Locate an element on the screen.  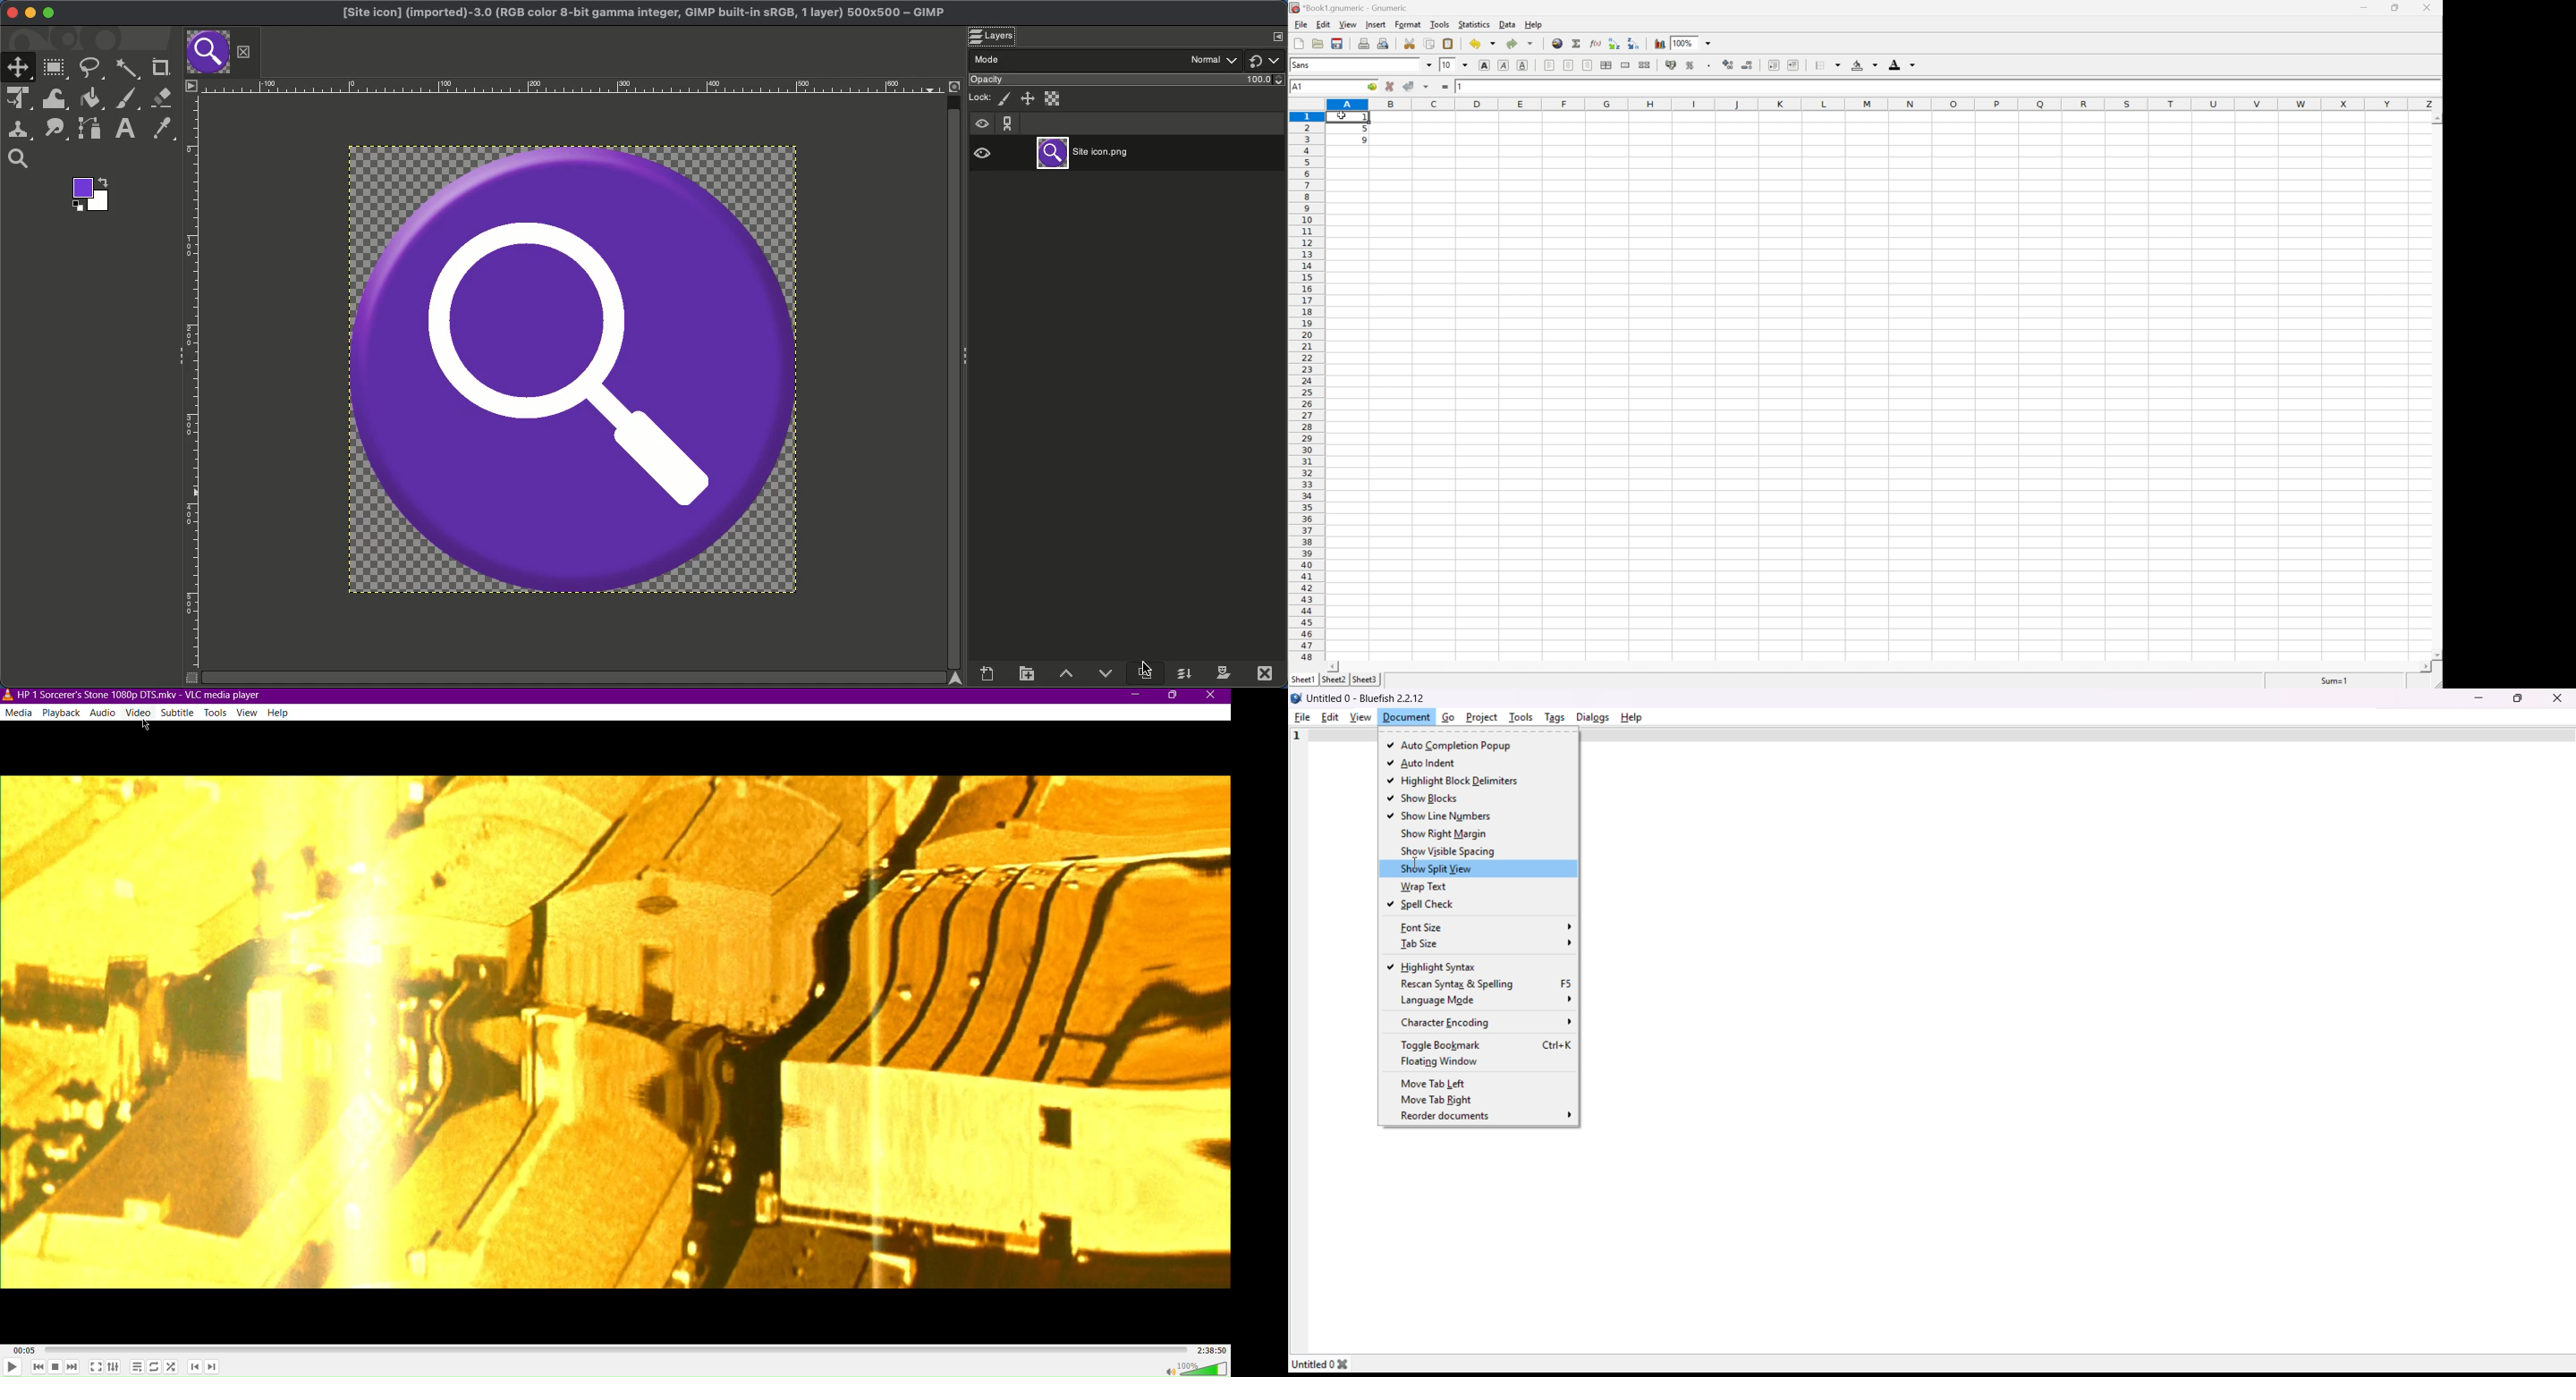
Fill color is located at coordinates (89, 99).